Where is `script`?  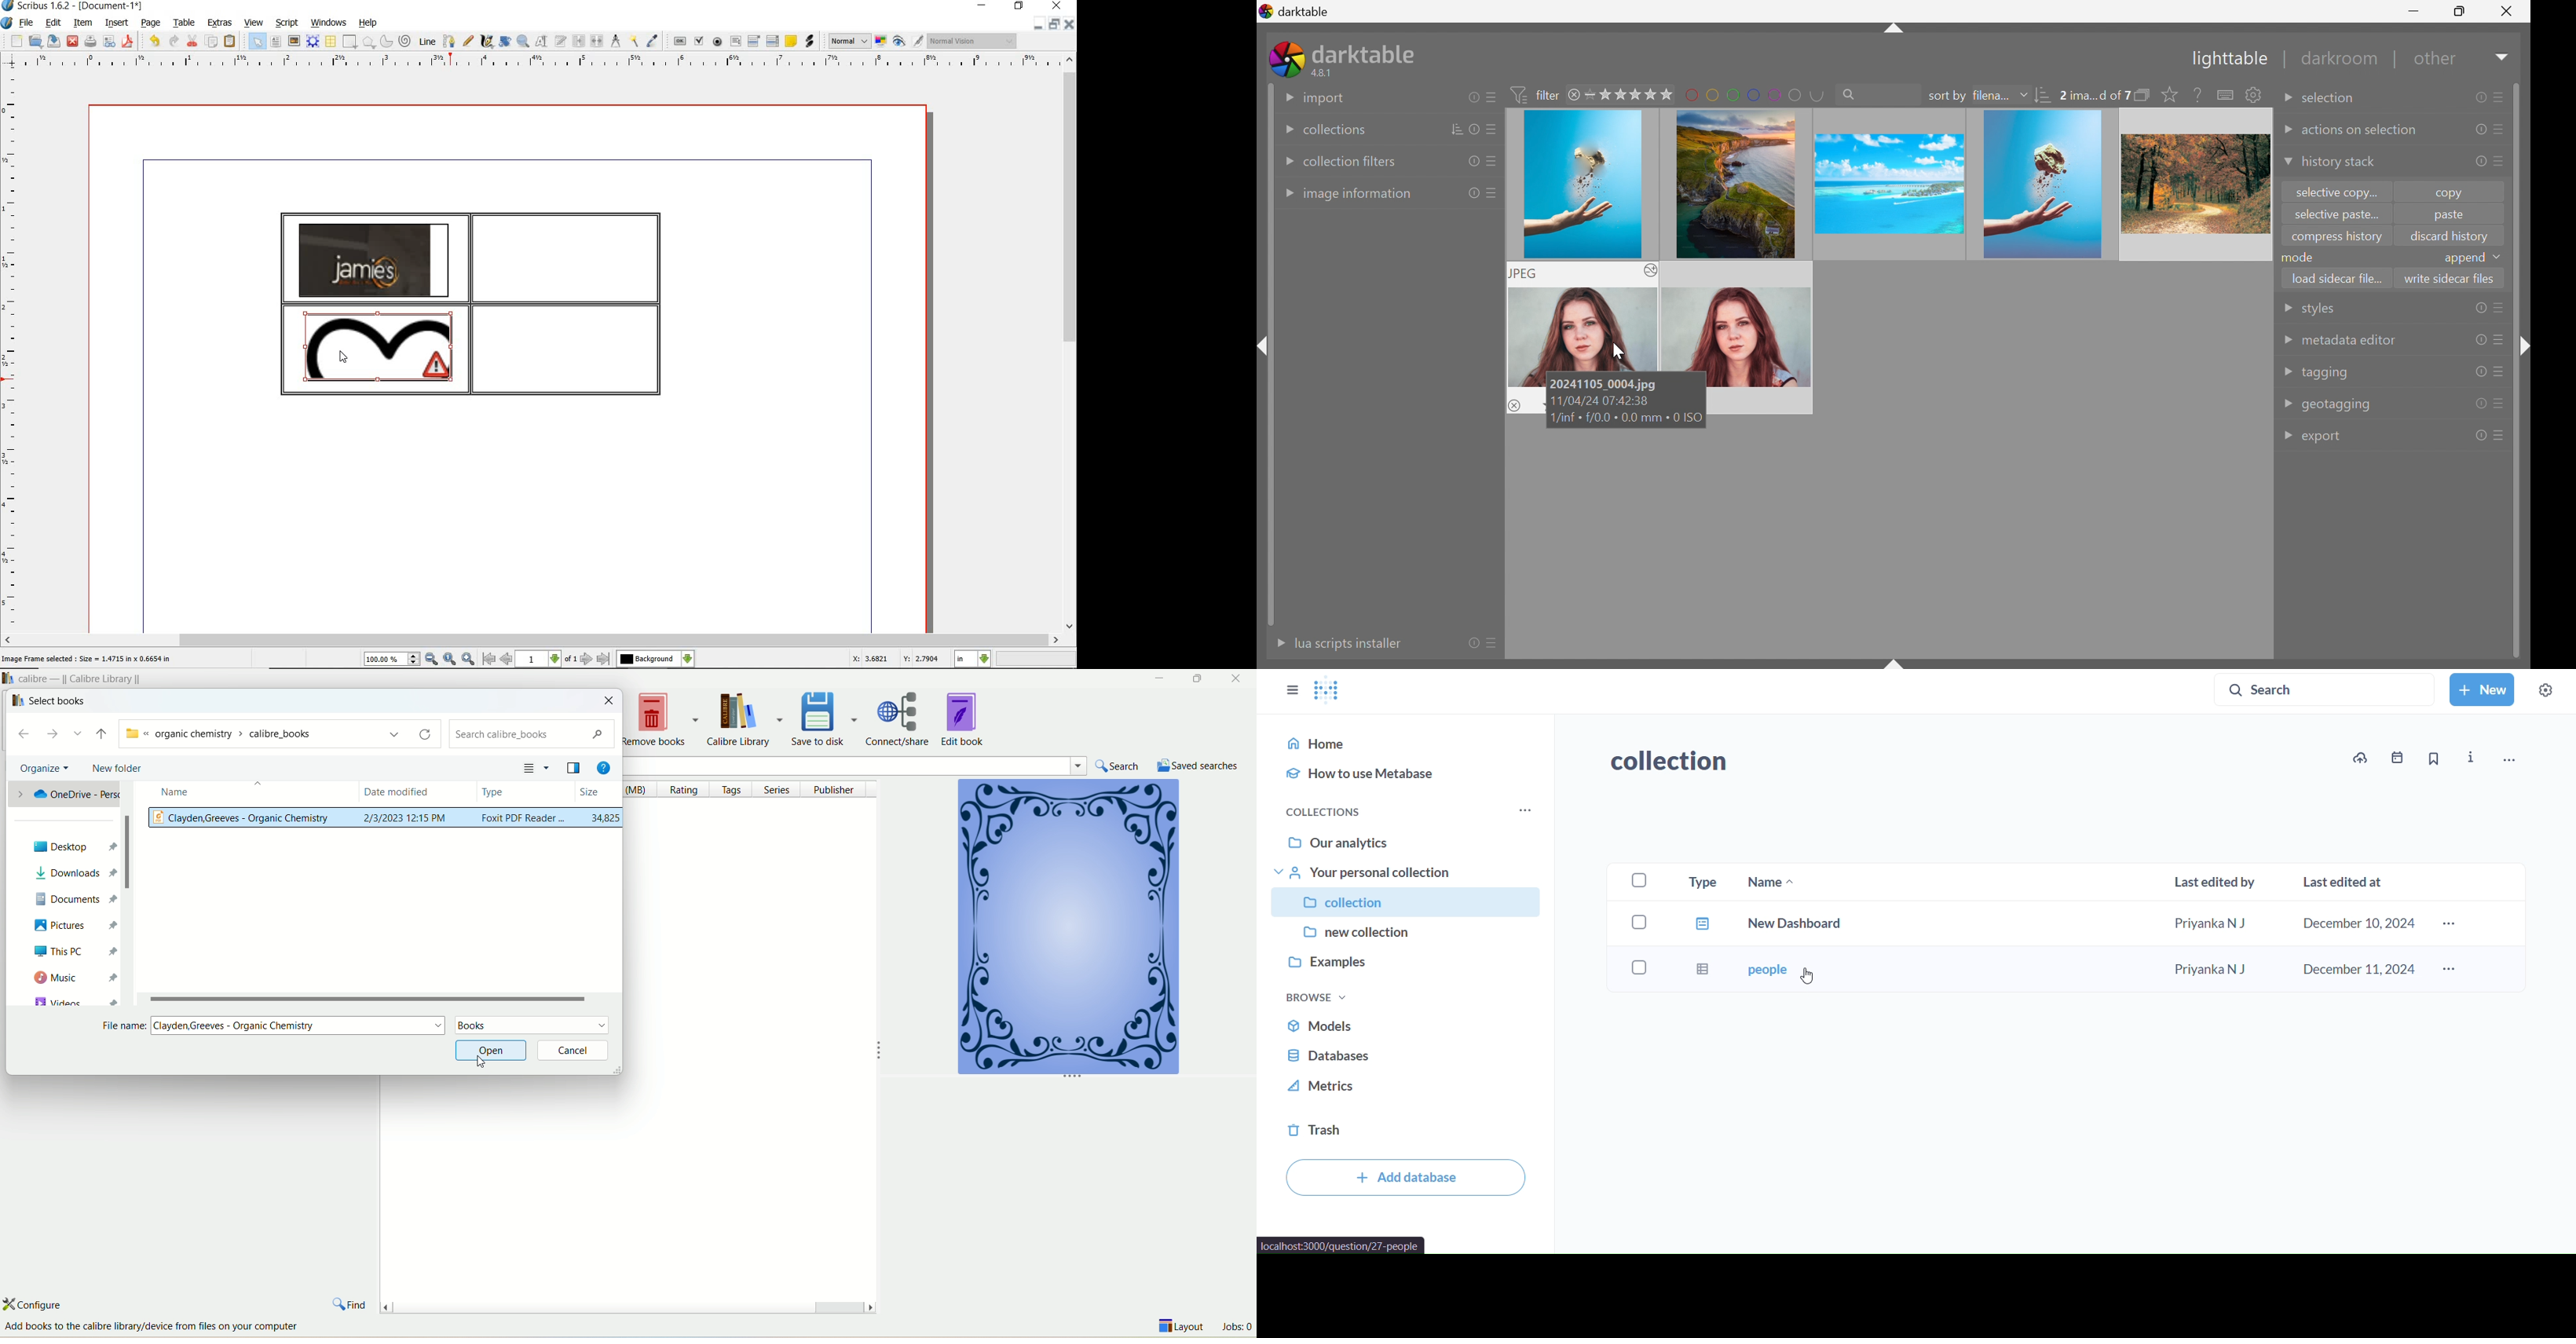 script is located at coordinates (288, 23).